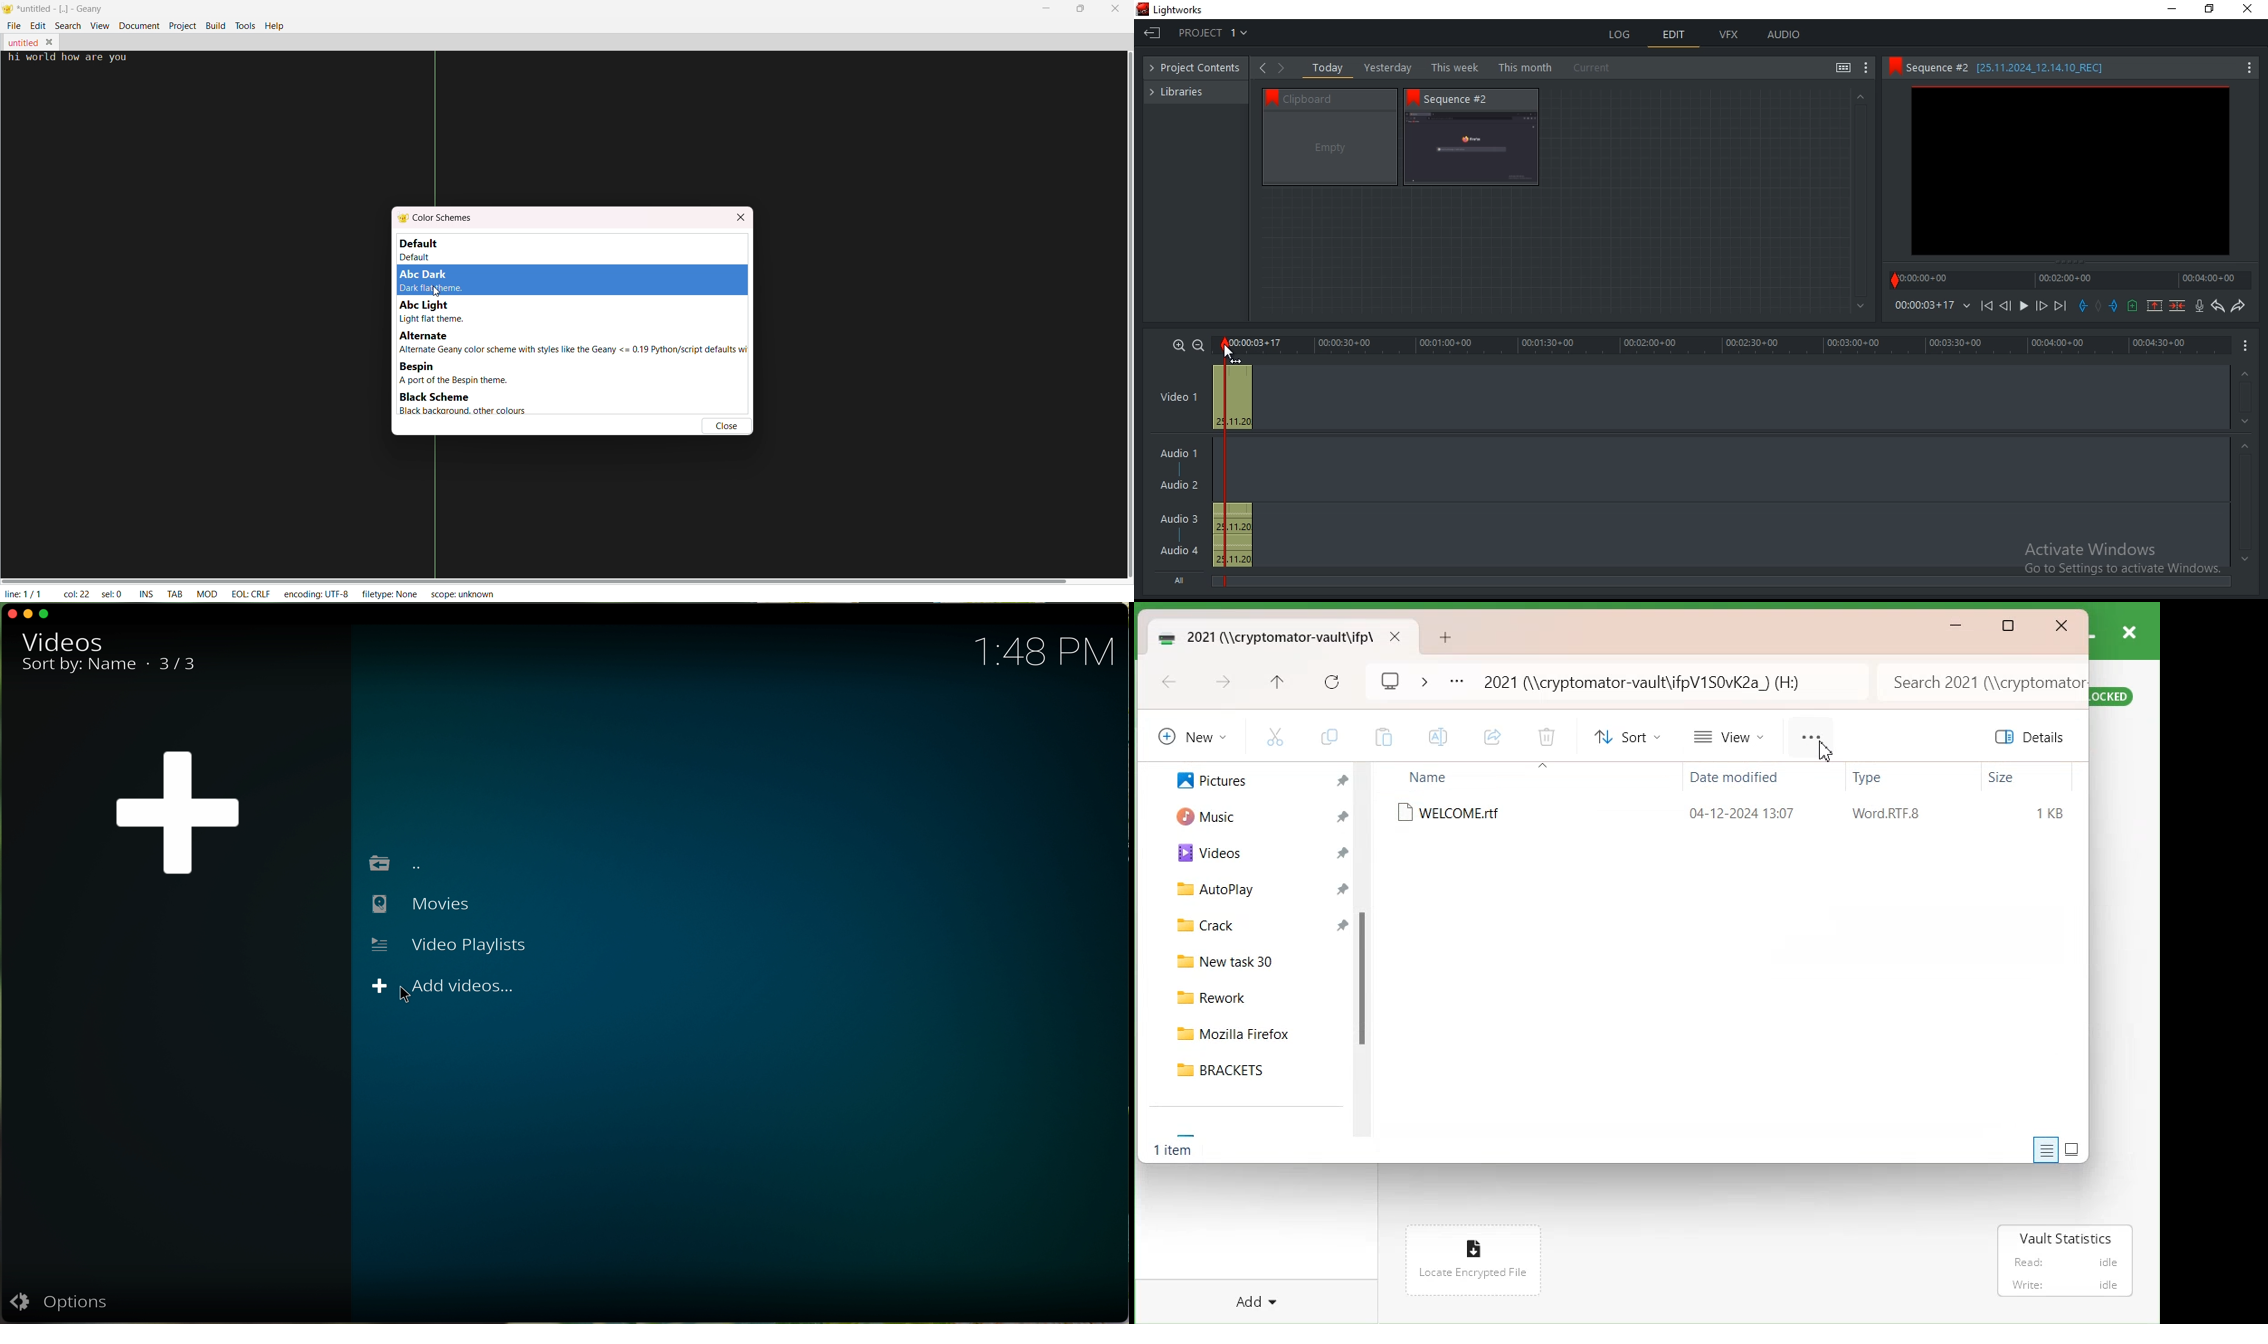  What do you see at coordinates (1621, 34) in the screenshot?
I see `log` at bounding box center [1621, 34].